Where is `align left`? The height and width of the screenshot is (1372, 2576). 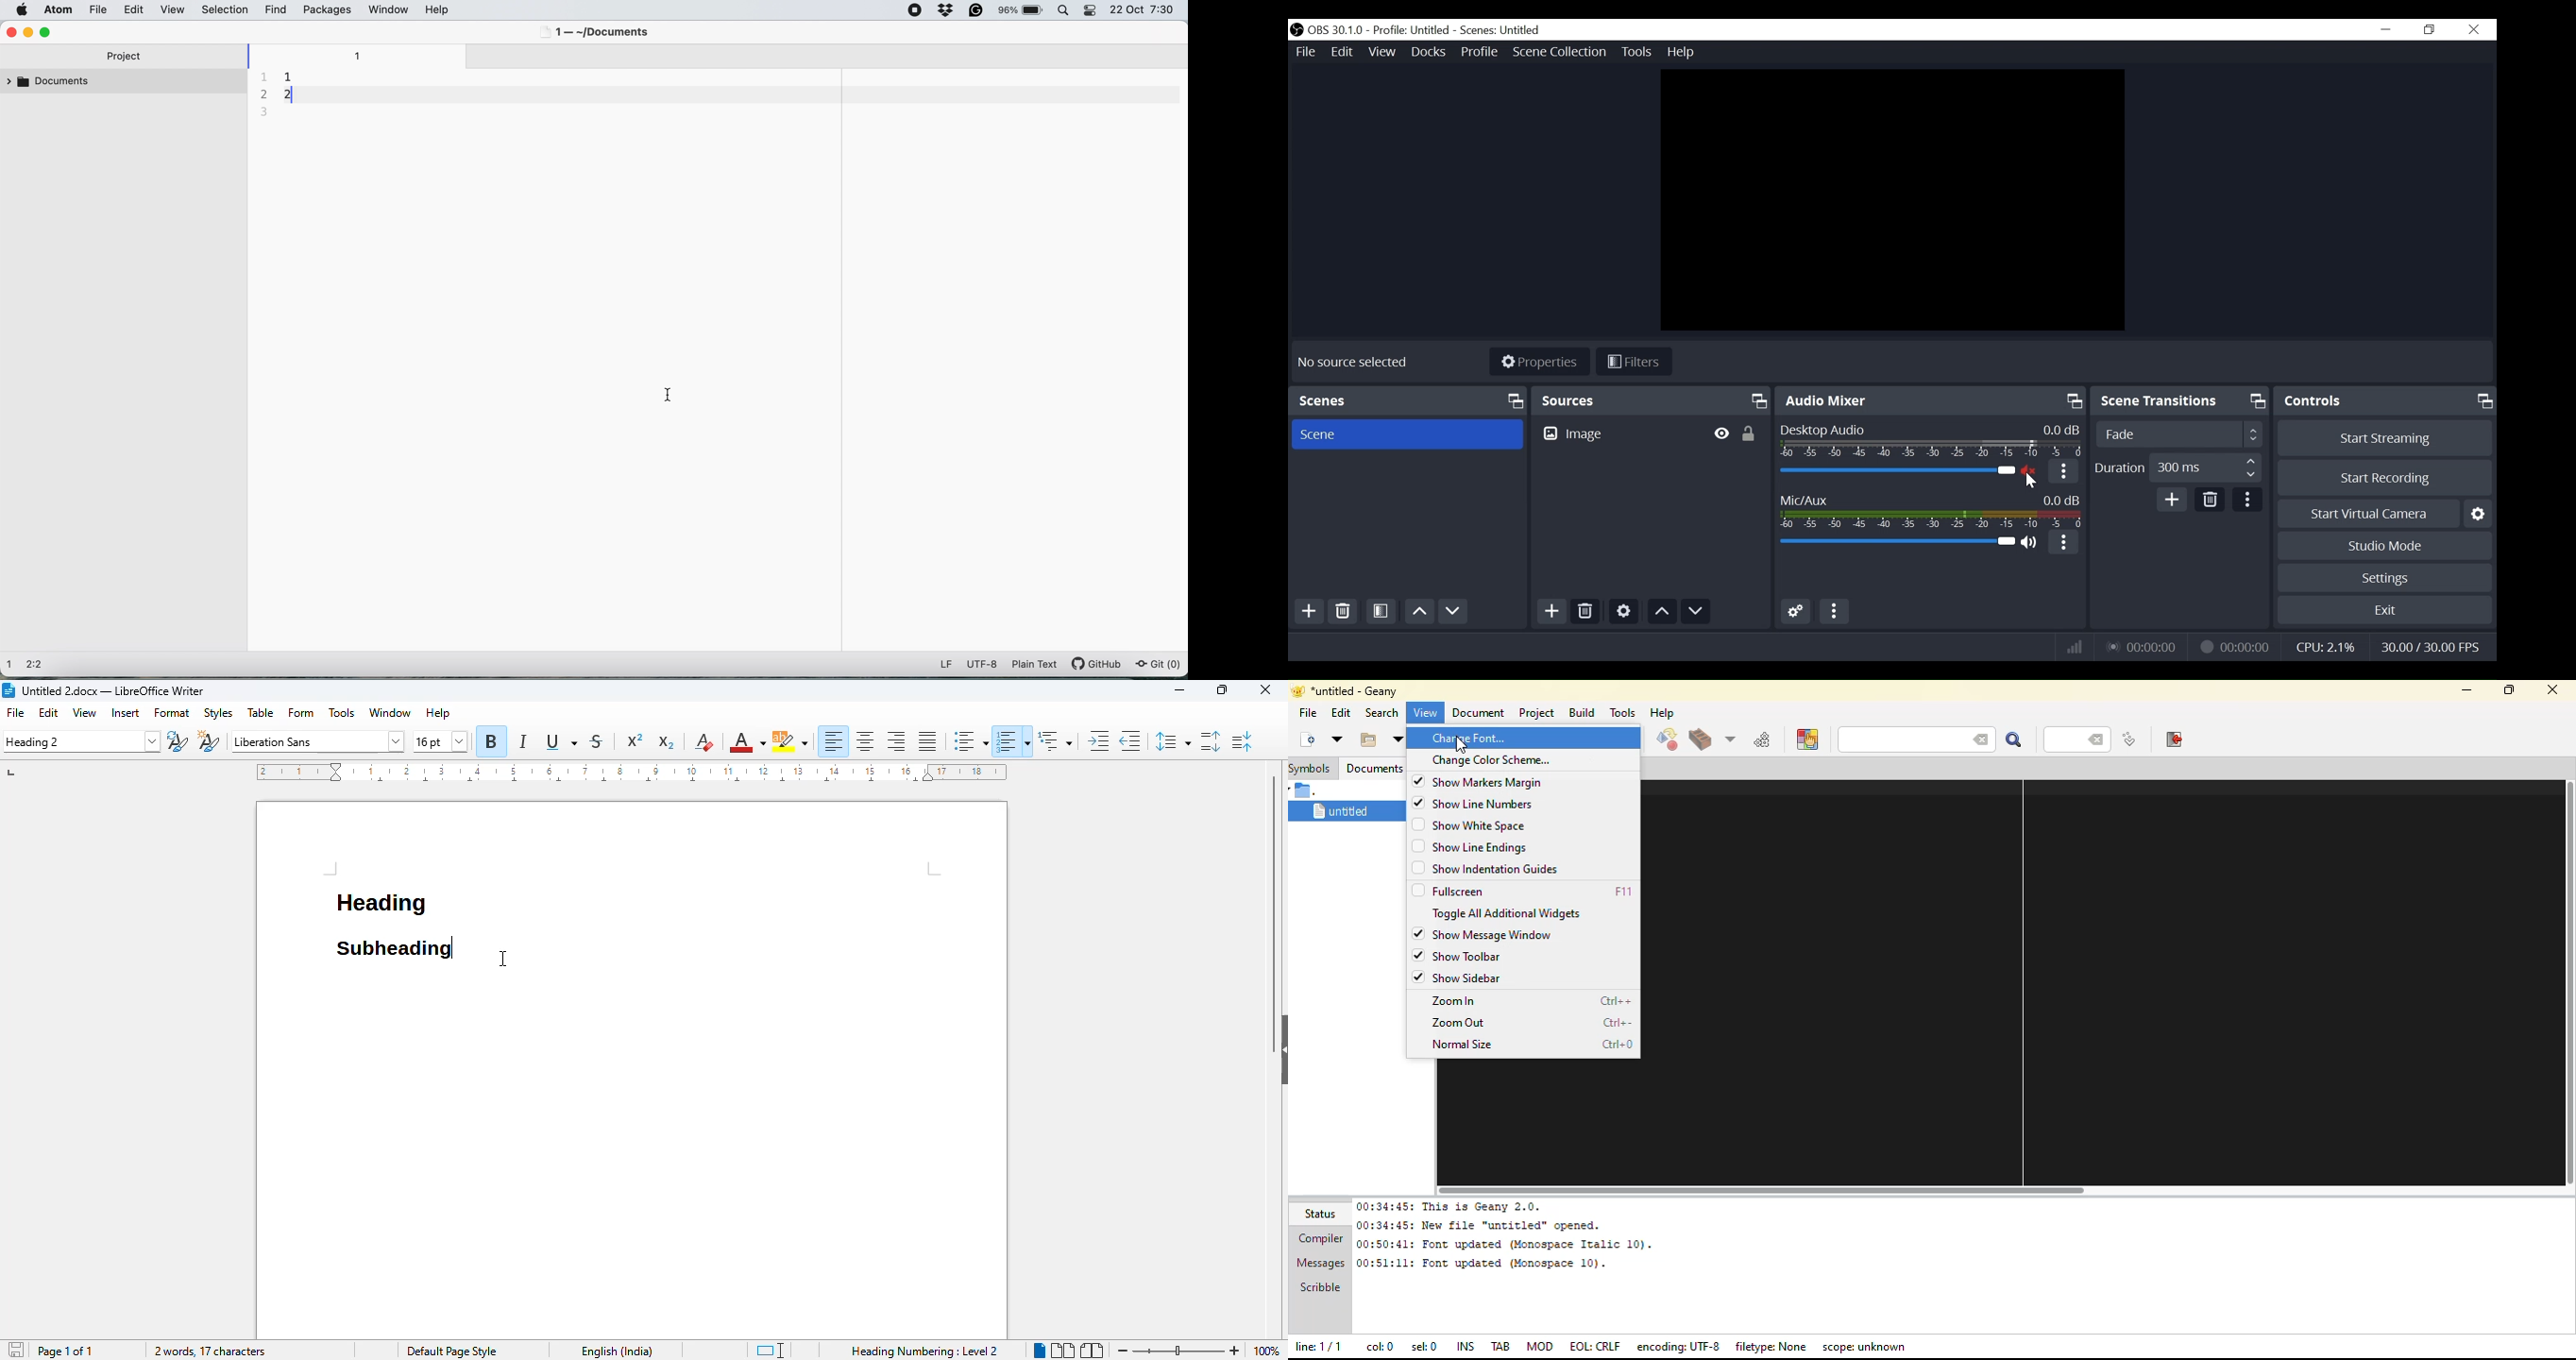
align left is located at coordinates (835, 741).